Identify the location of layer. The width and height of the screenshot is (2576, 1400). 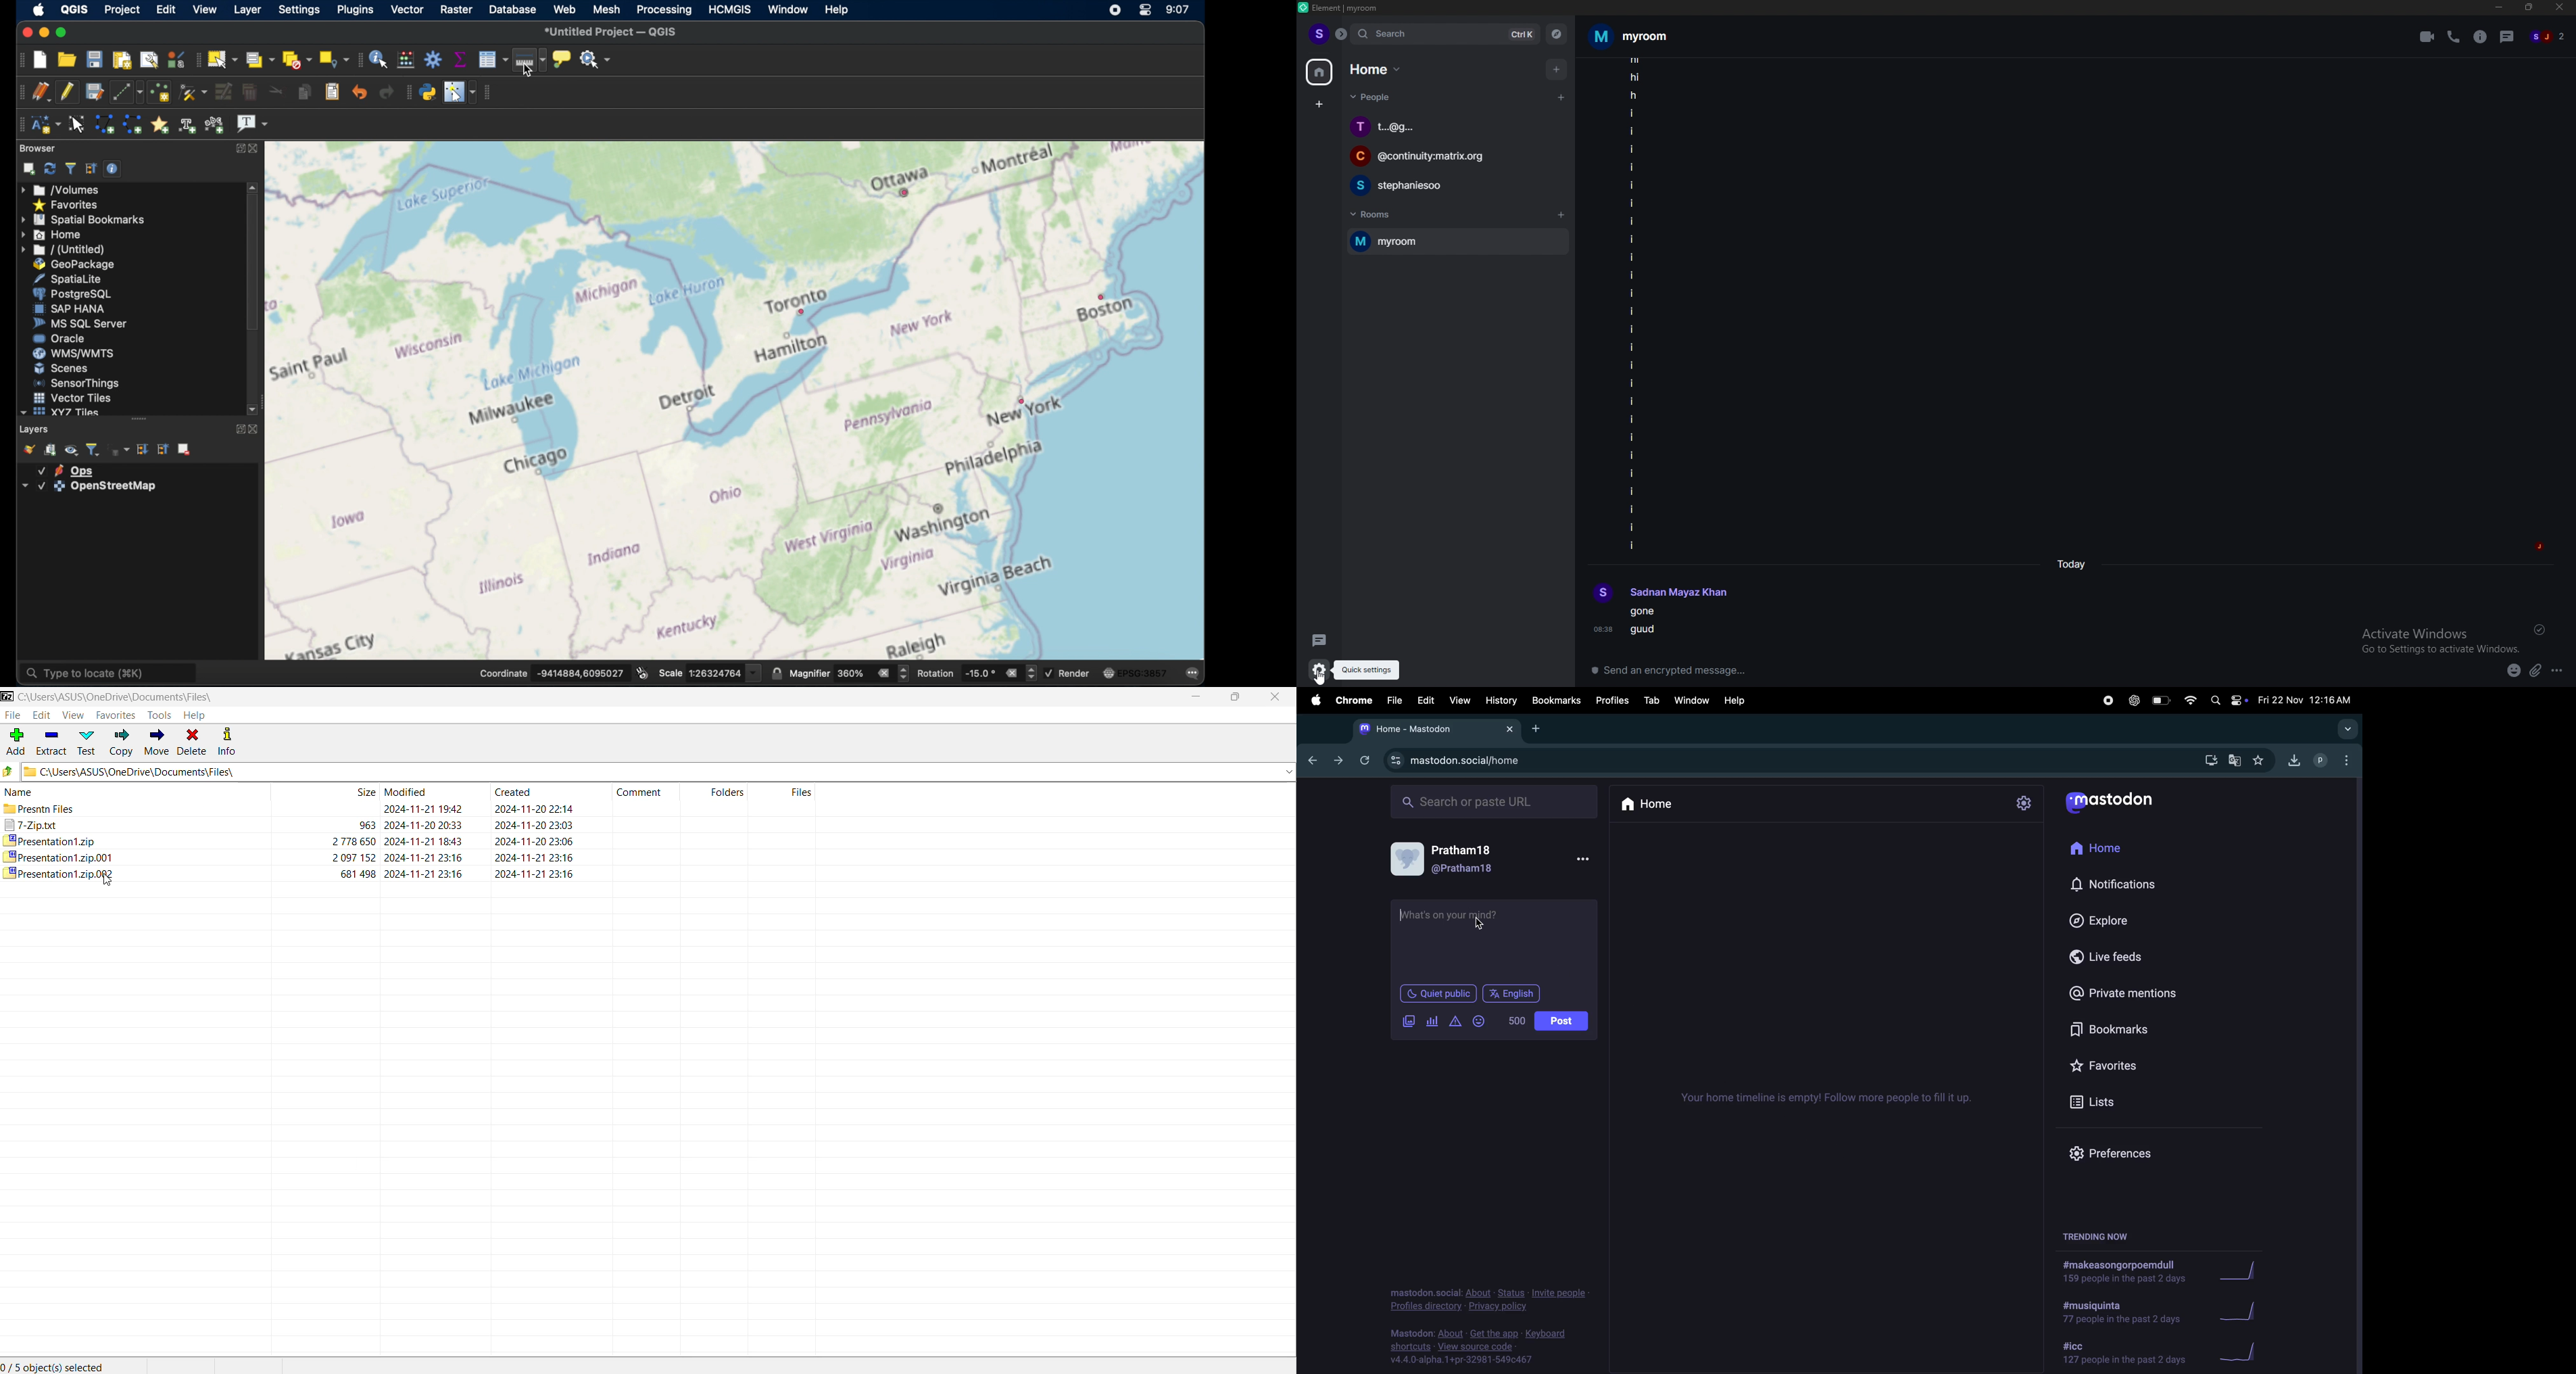
(245, 10).